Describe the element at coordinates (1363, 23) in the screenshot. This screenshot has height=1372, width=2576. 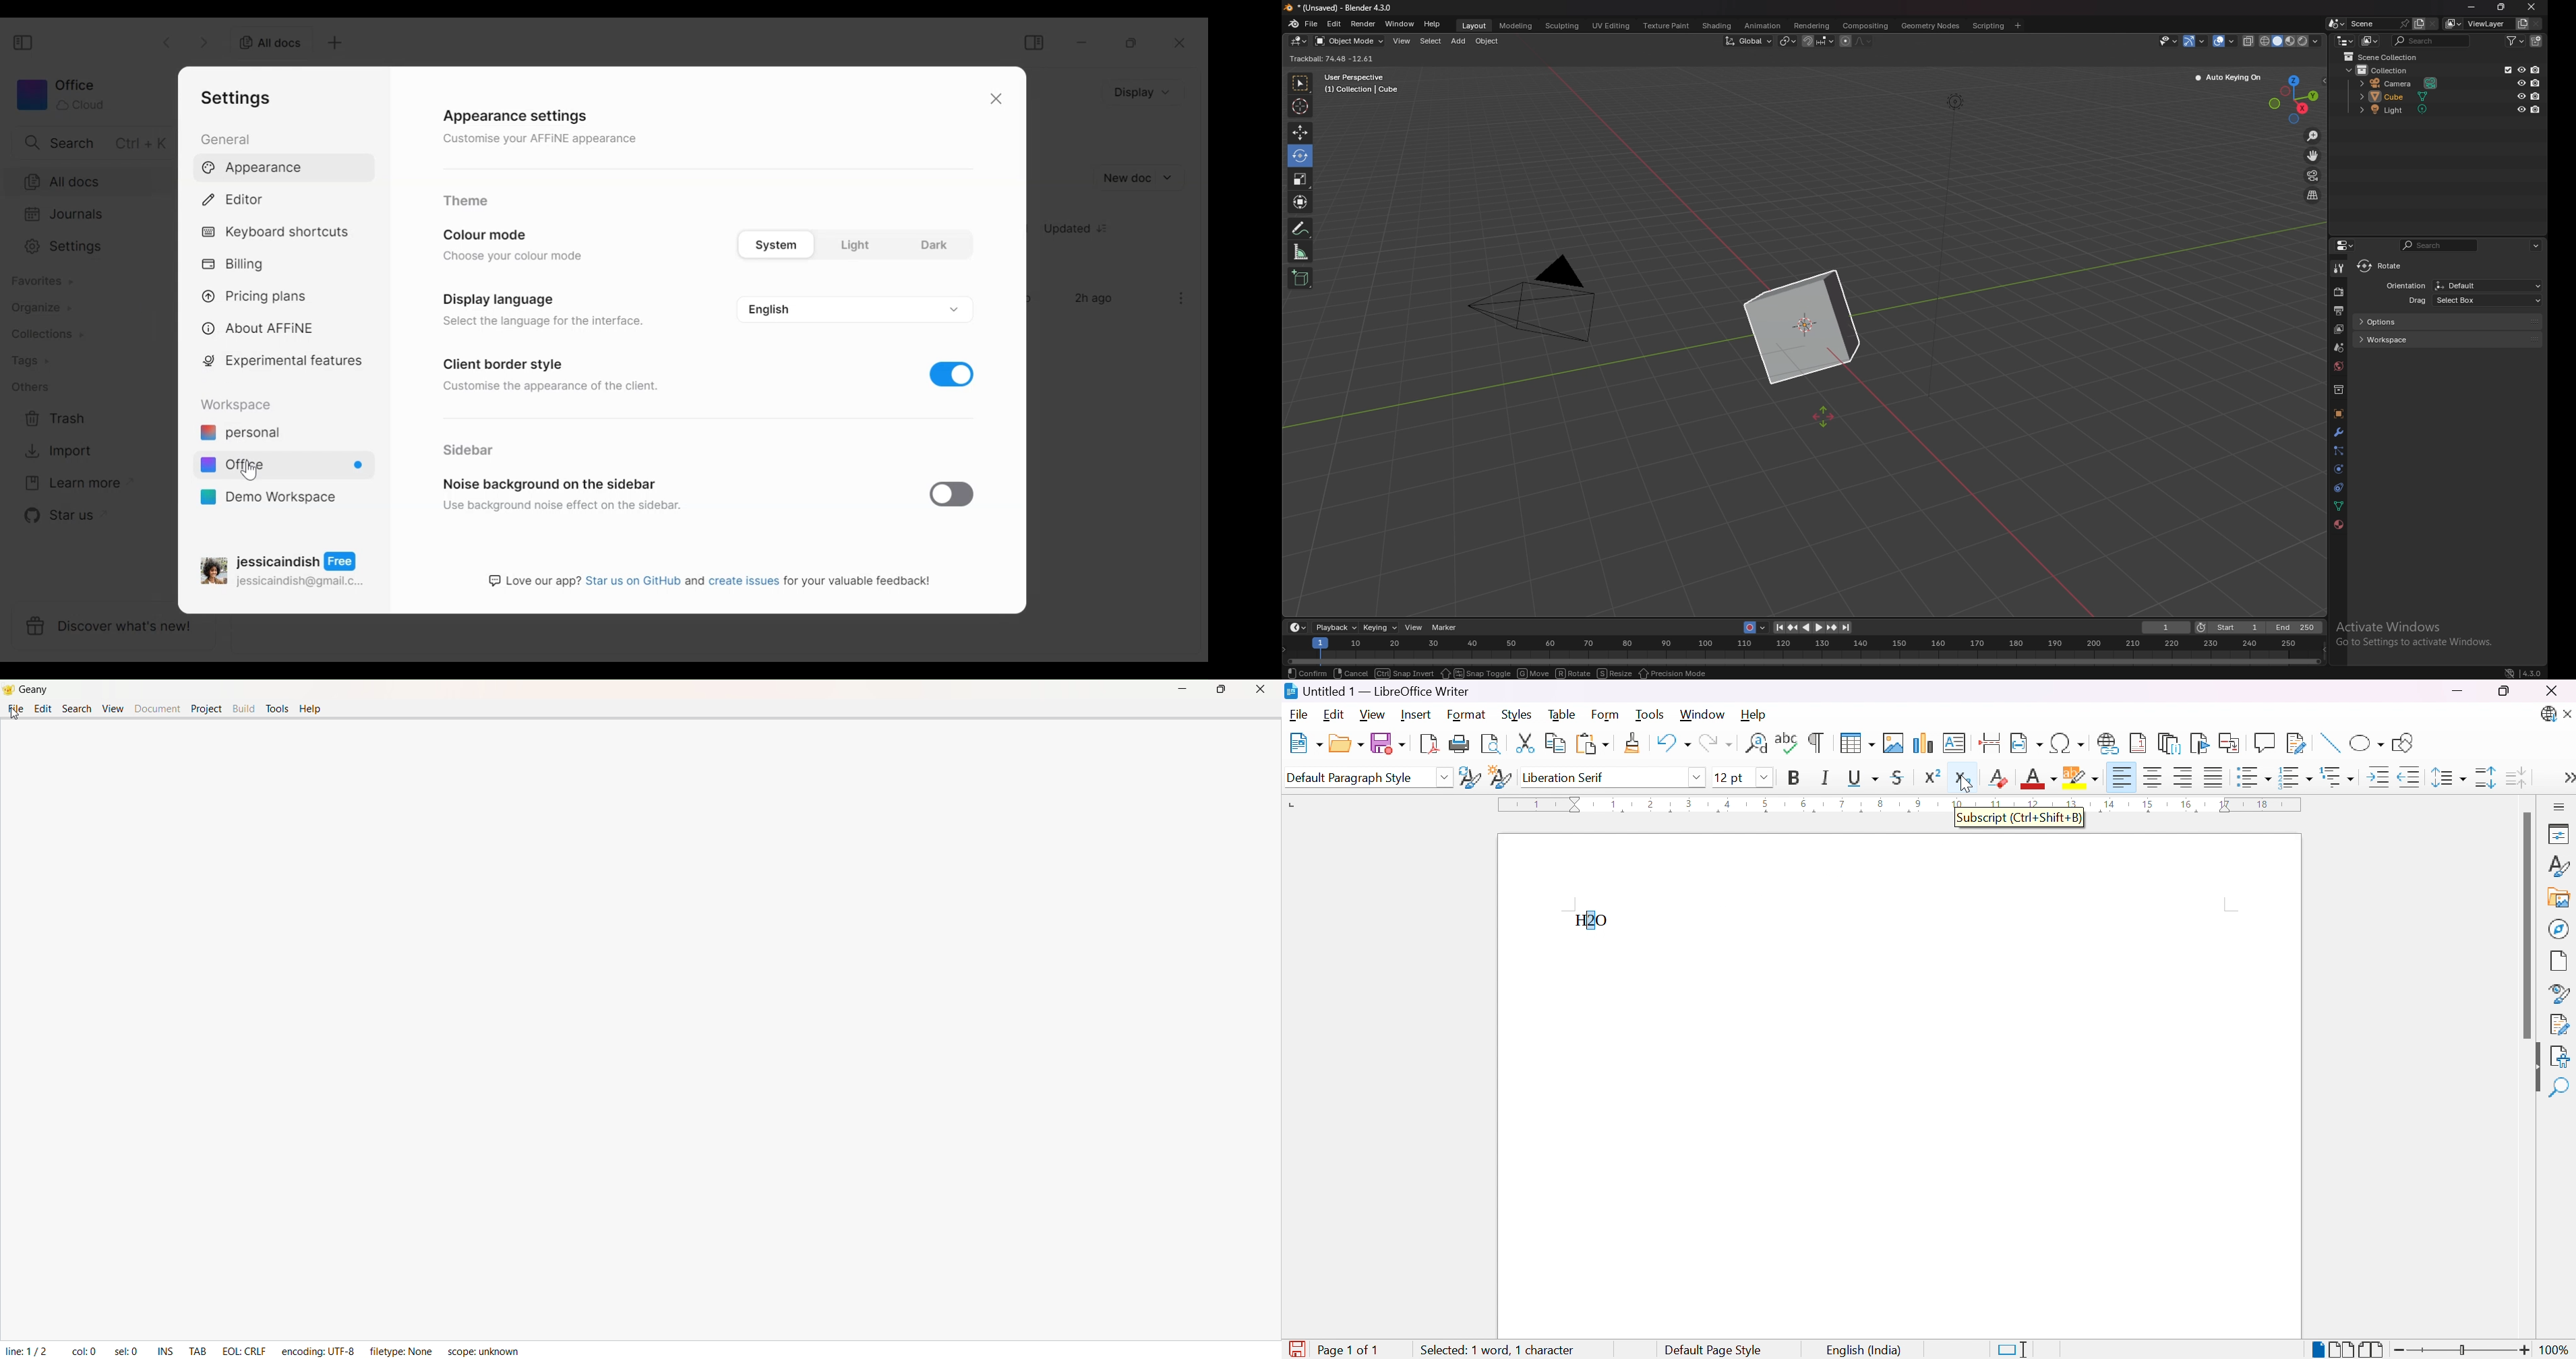
I see `render` at that location.